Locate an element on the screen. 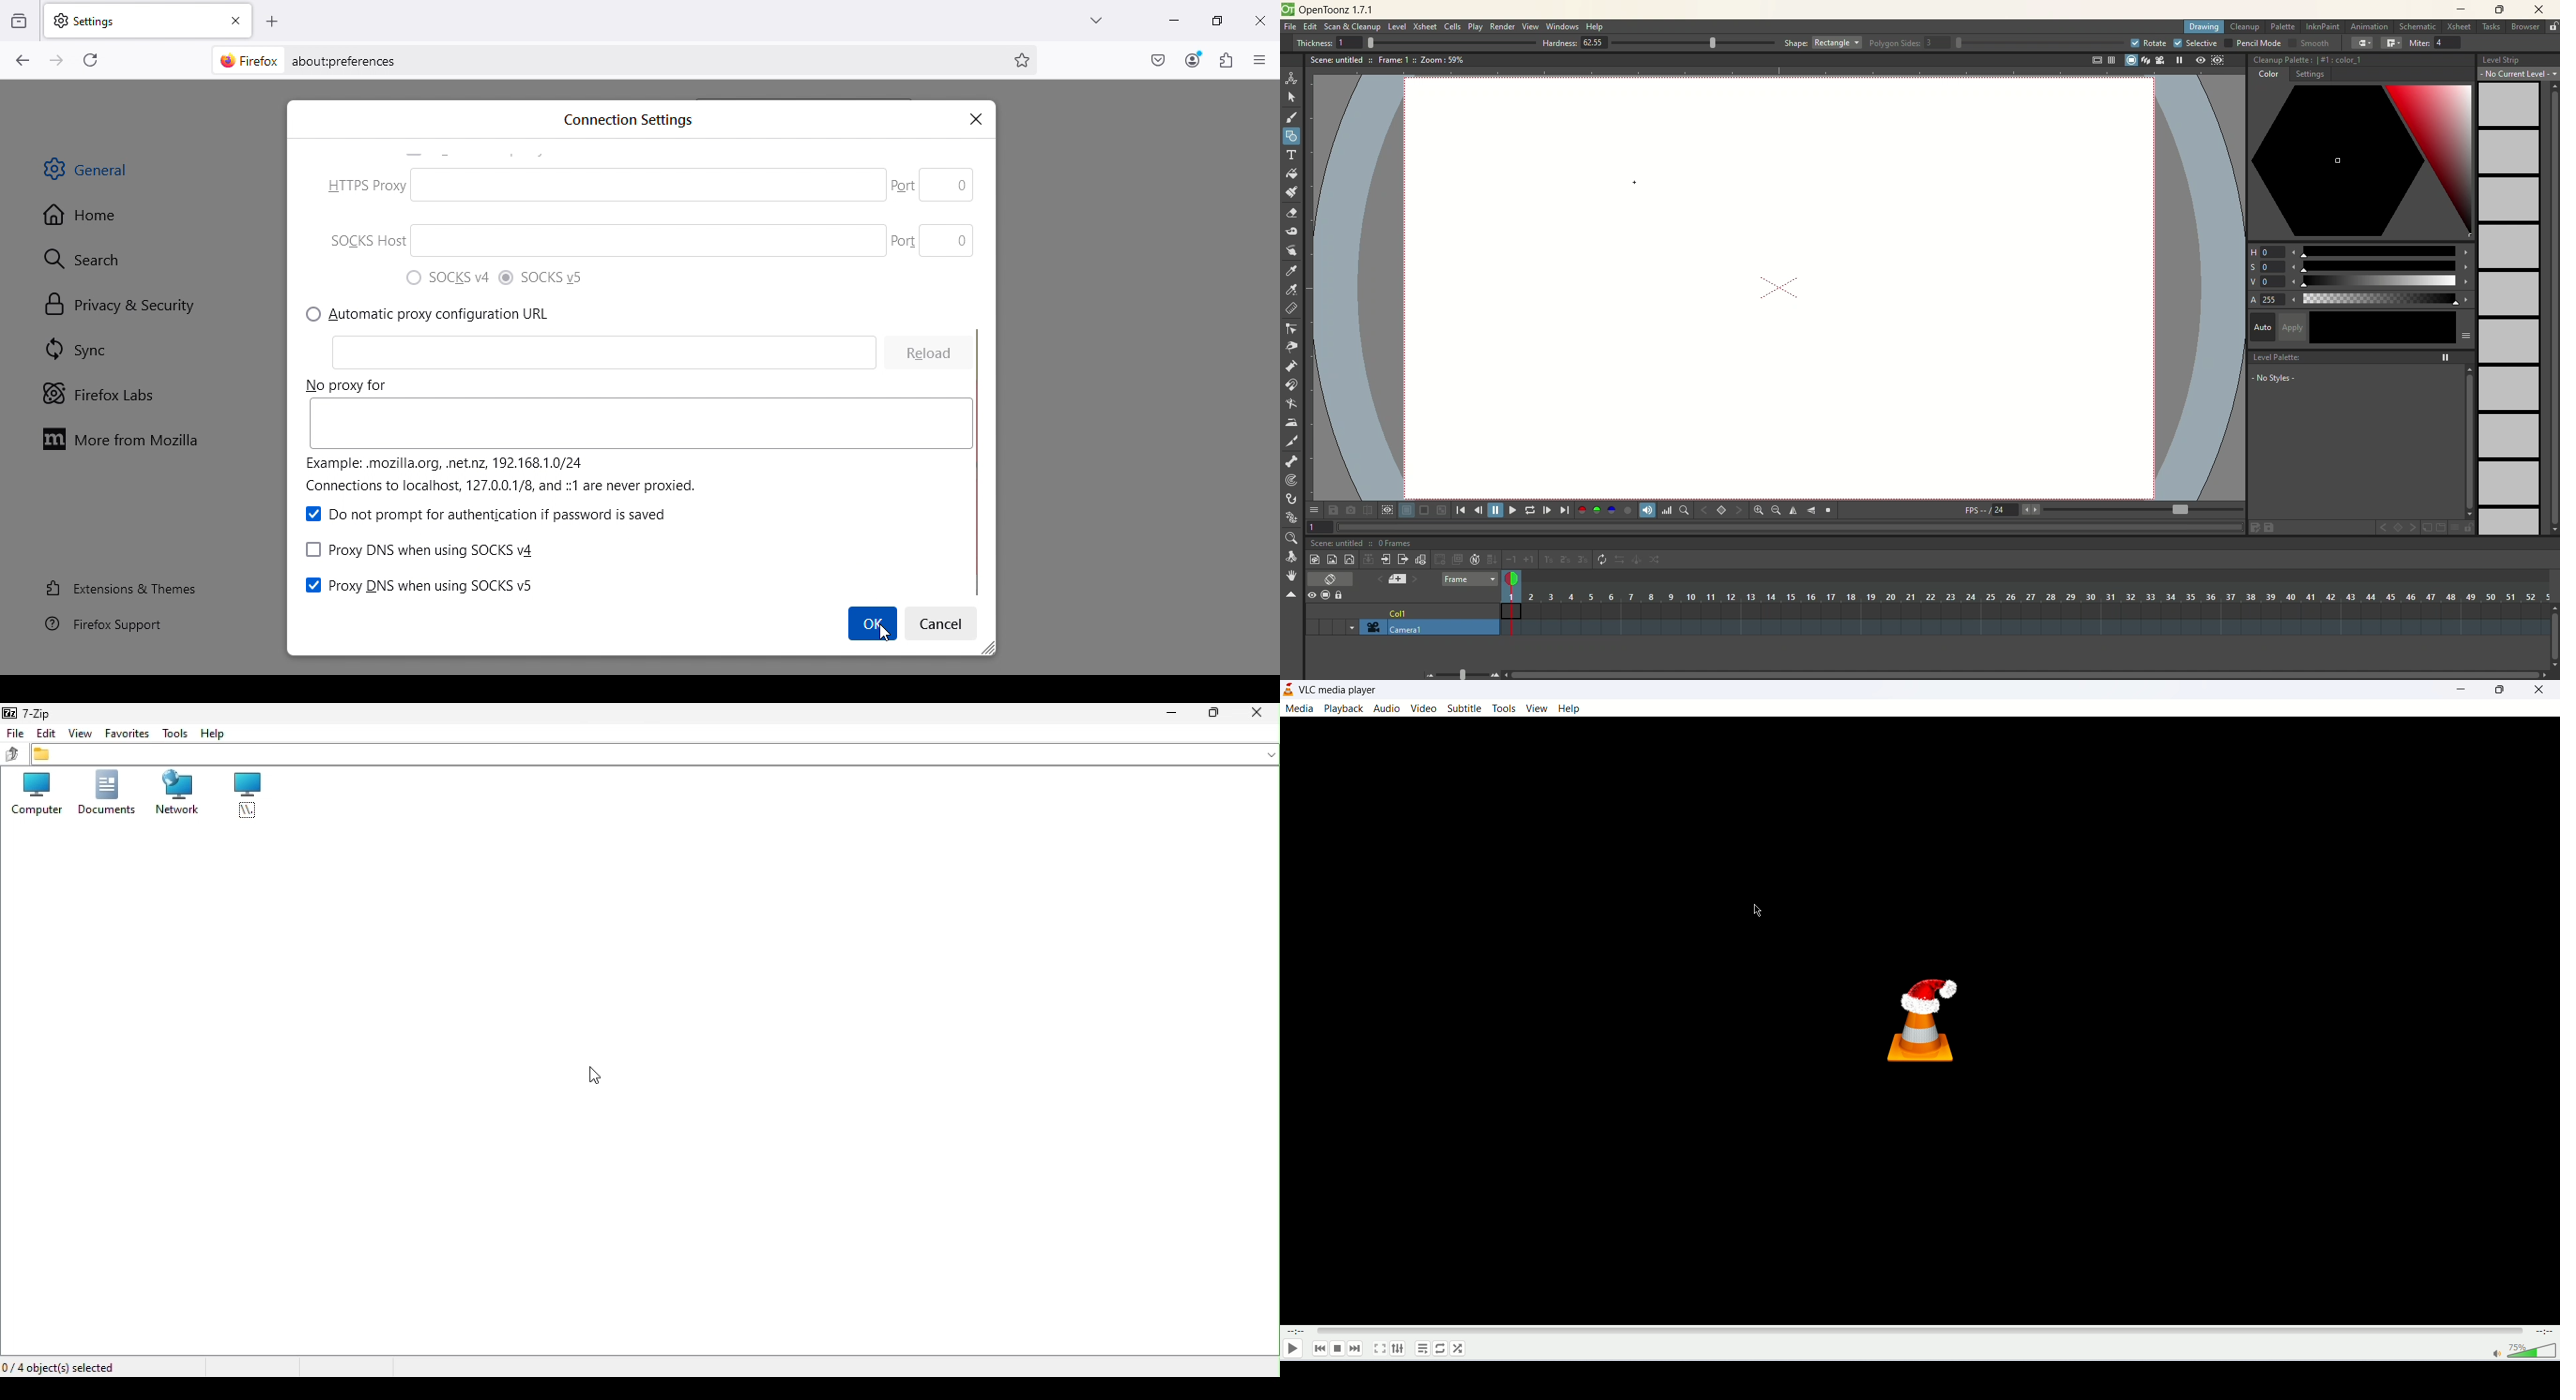 The width and height of the screenshot is (2576, 1400). rotate is located at coordinates (1293, 557).